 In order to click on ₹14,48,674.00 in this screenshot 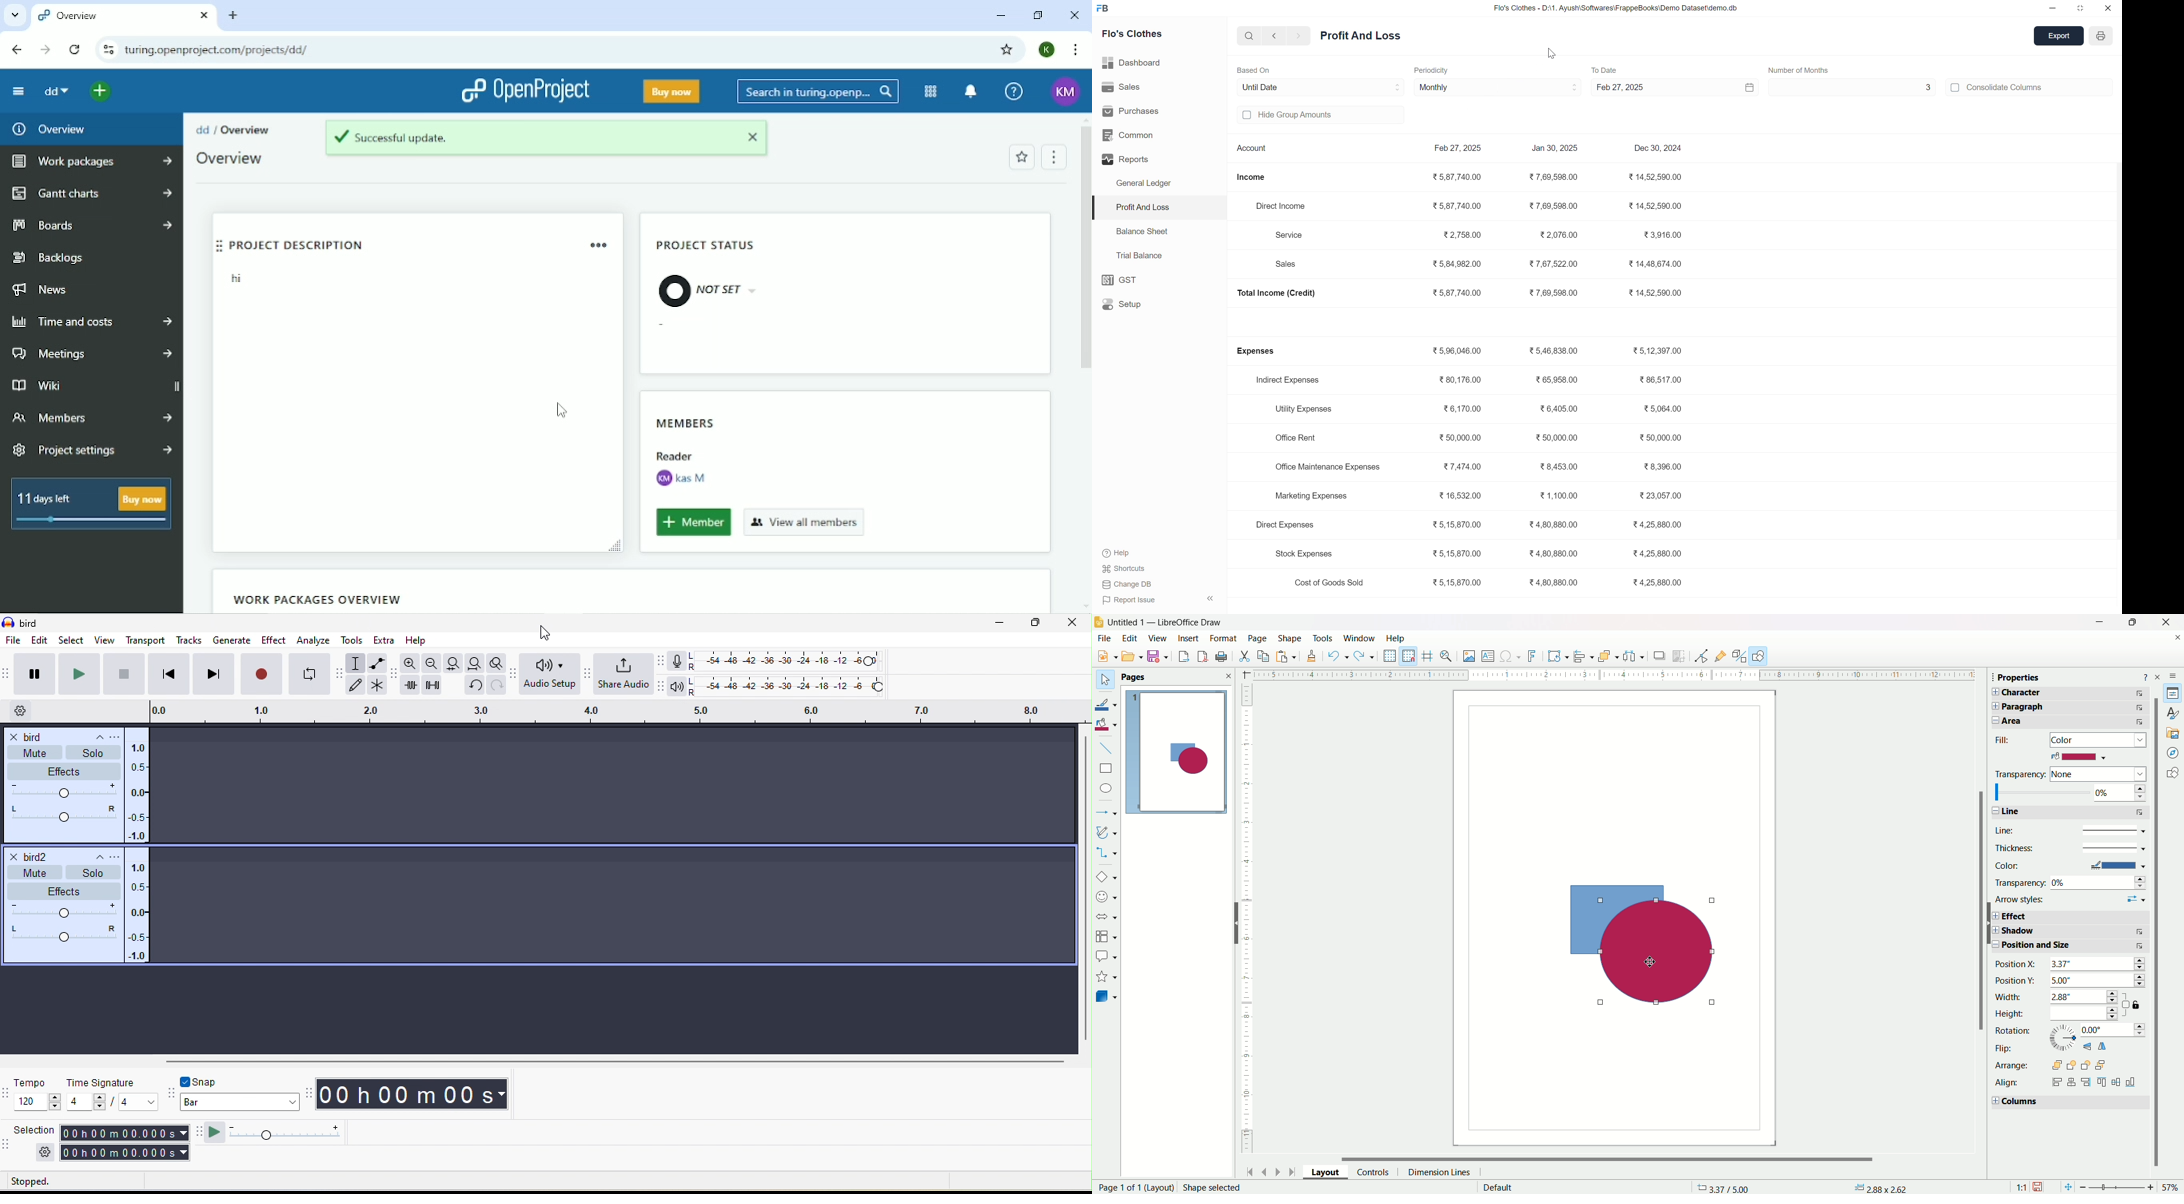, I will do `click(1654, 266)`.